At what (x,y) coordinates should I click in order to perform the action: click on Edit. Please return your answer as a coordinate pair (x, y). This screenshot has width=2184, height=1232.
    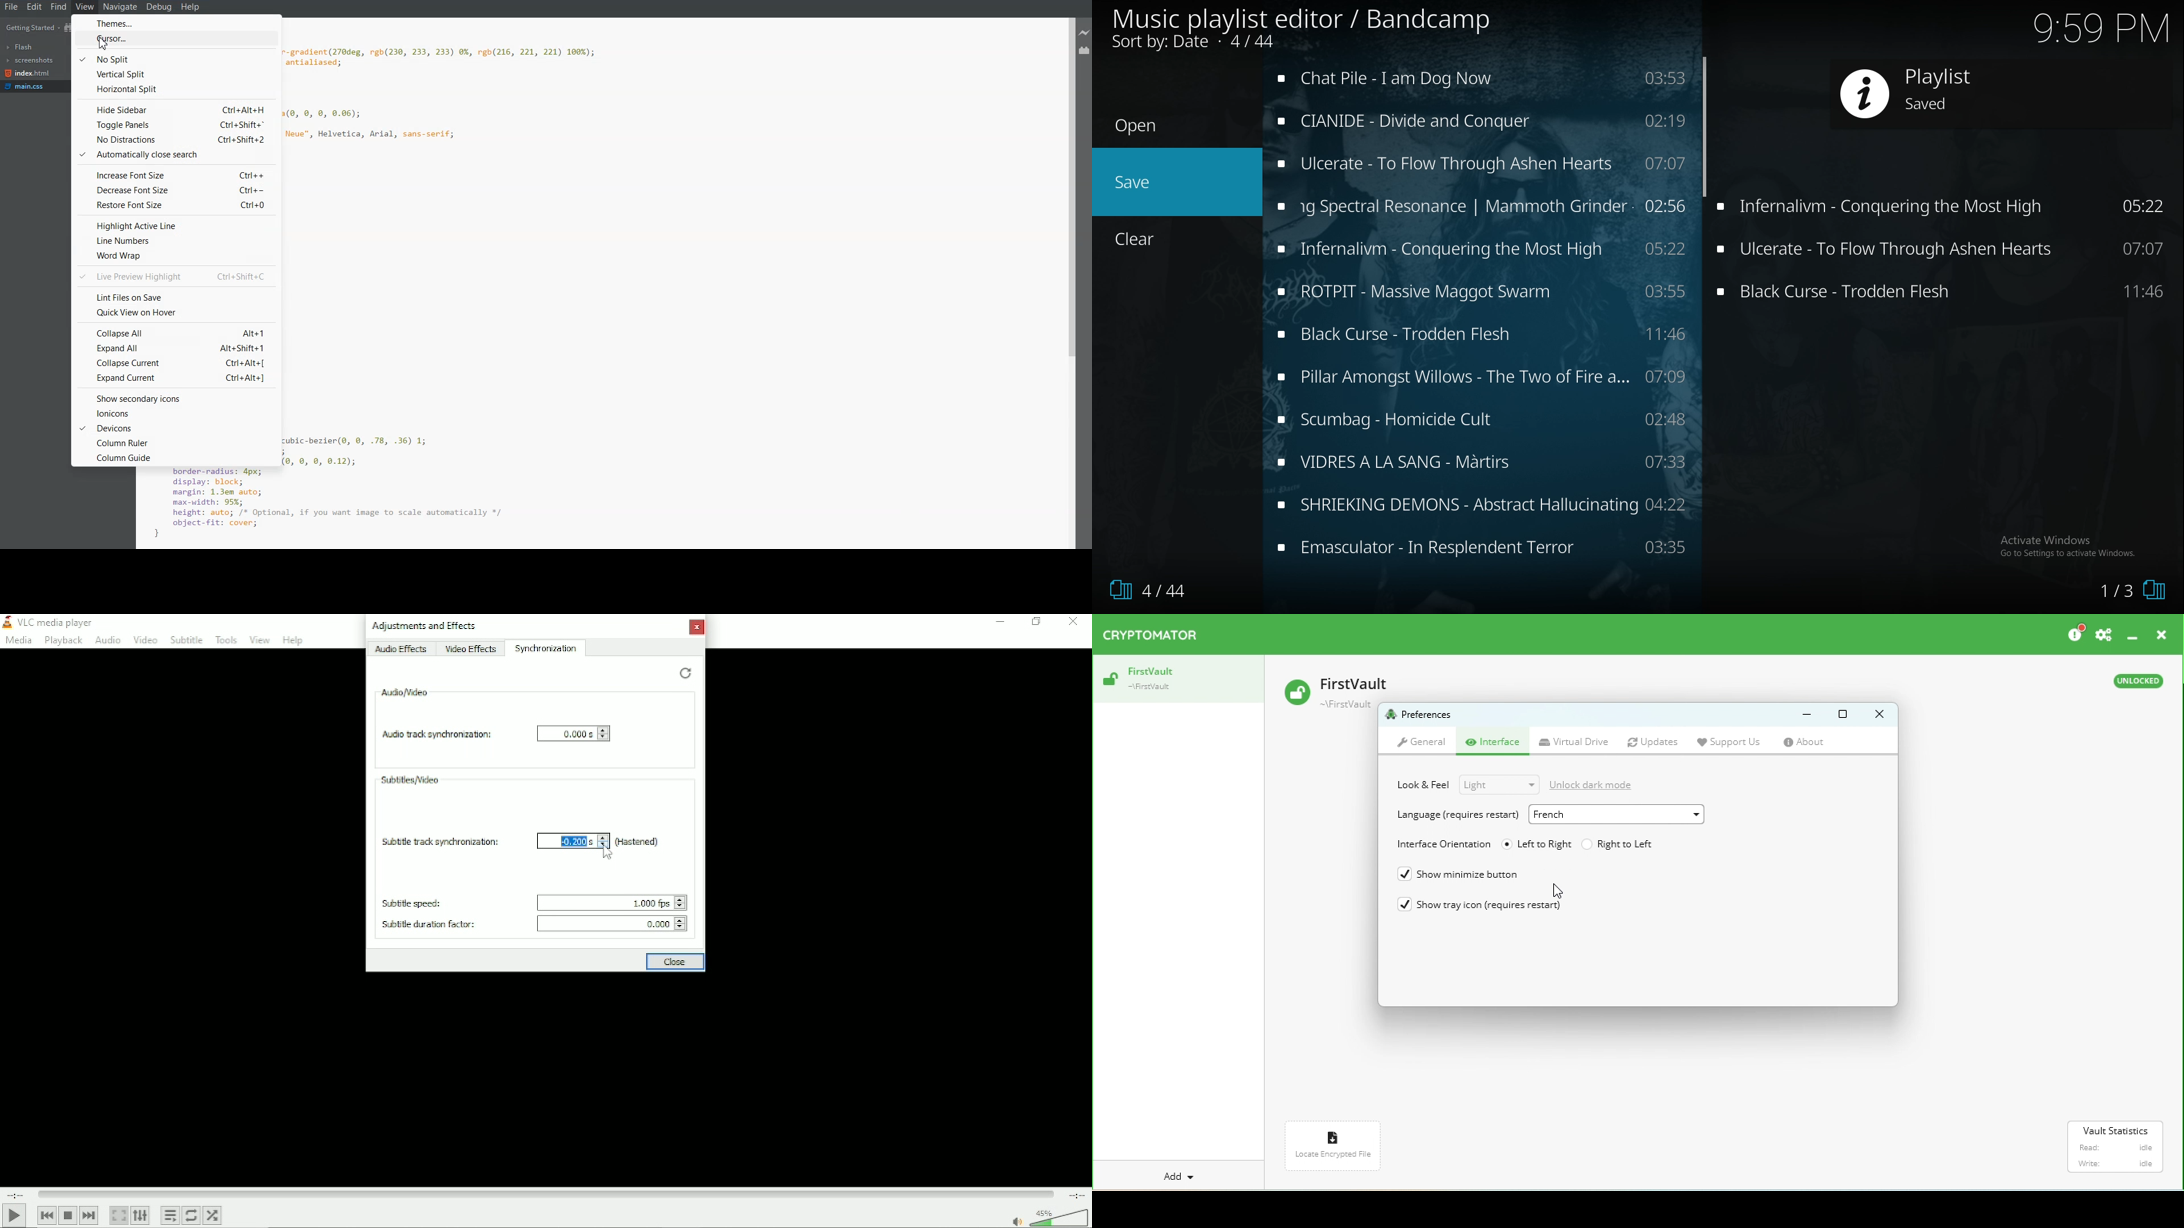
    Looking at the image, I should click on (35, 7).